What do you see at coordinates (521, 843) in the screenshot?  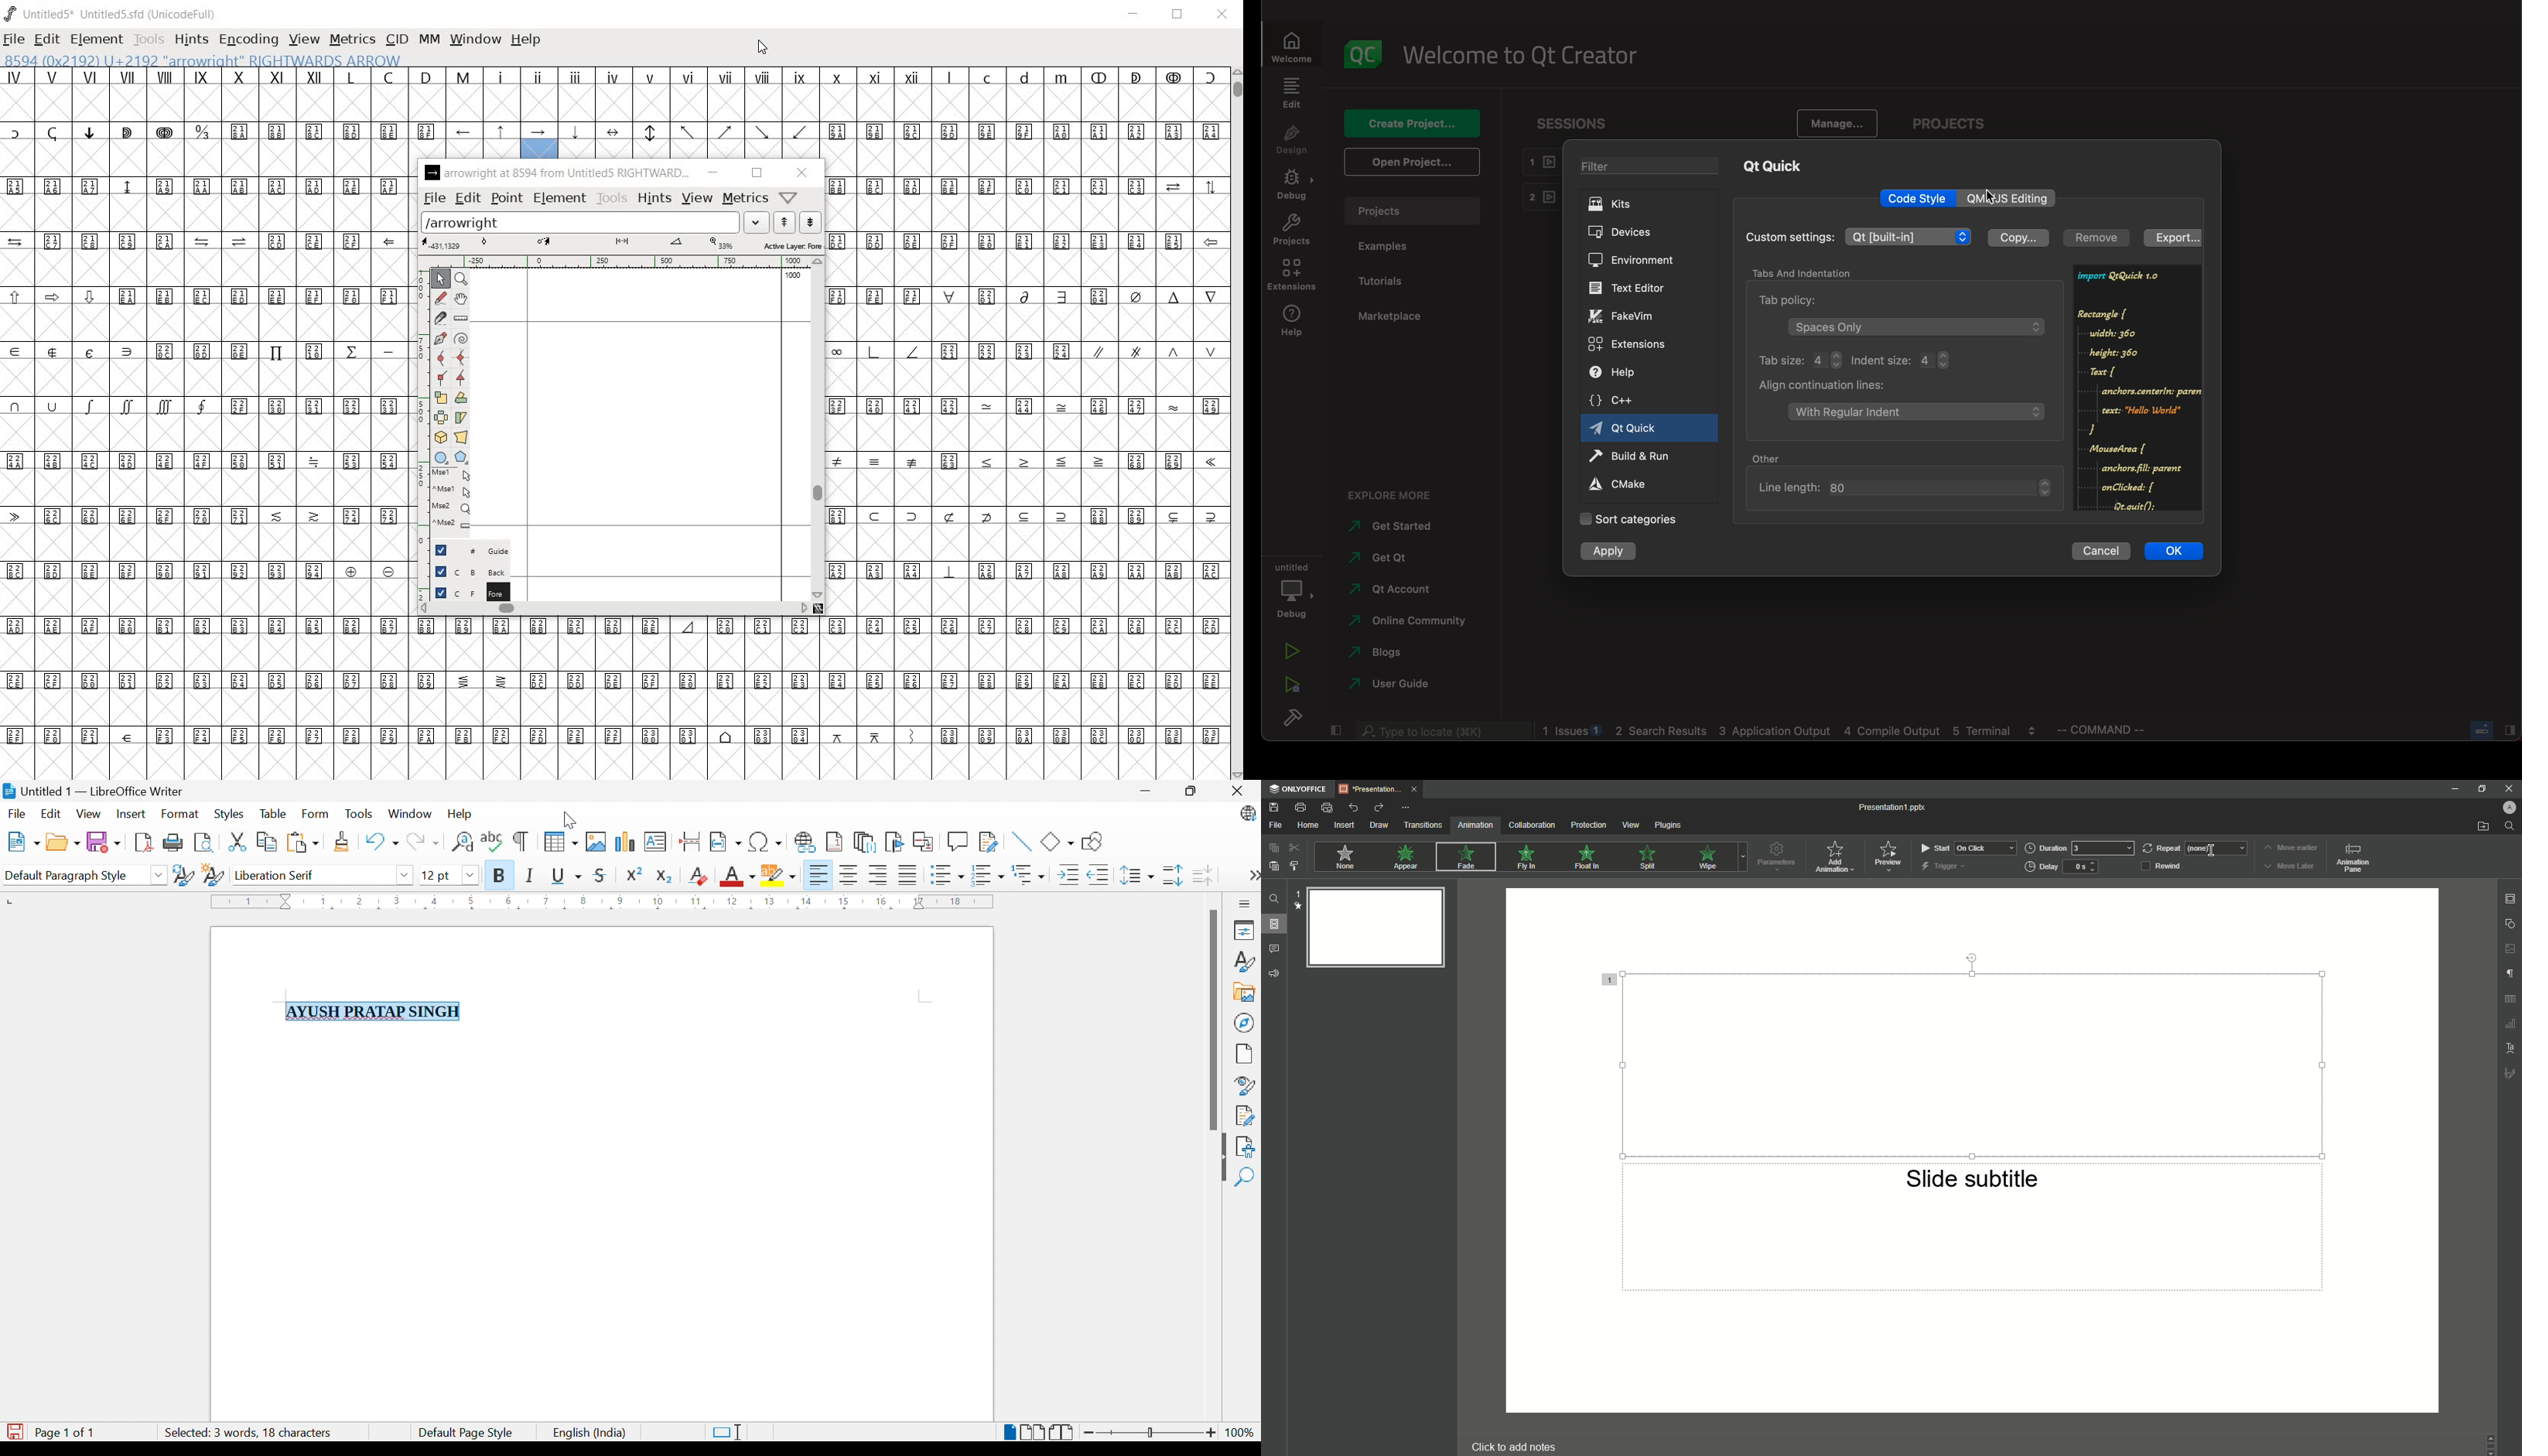 I see `Toggle Formatting Marks` at bounding box center [521, 843].